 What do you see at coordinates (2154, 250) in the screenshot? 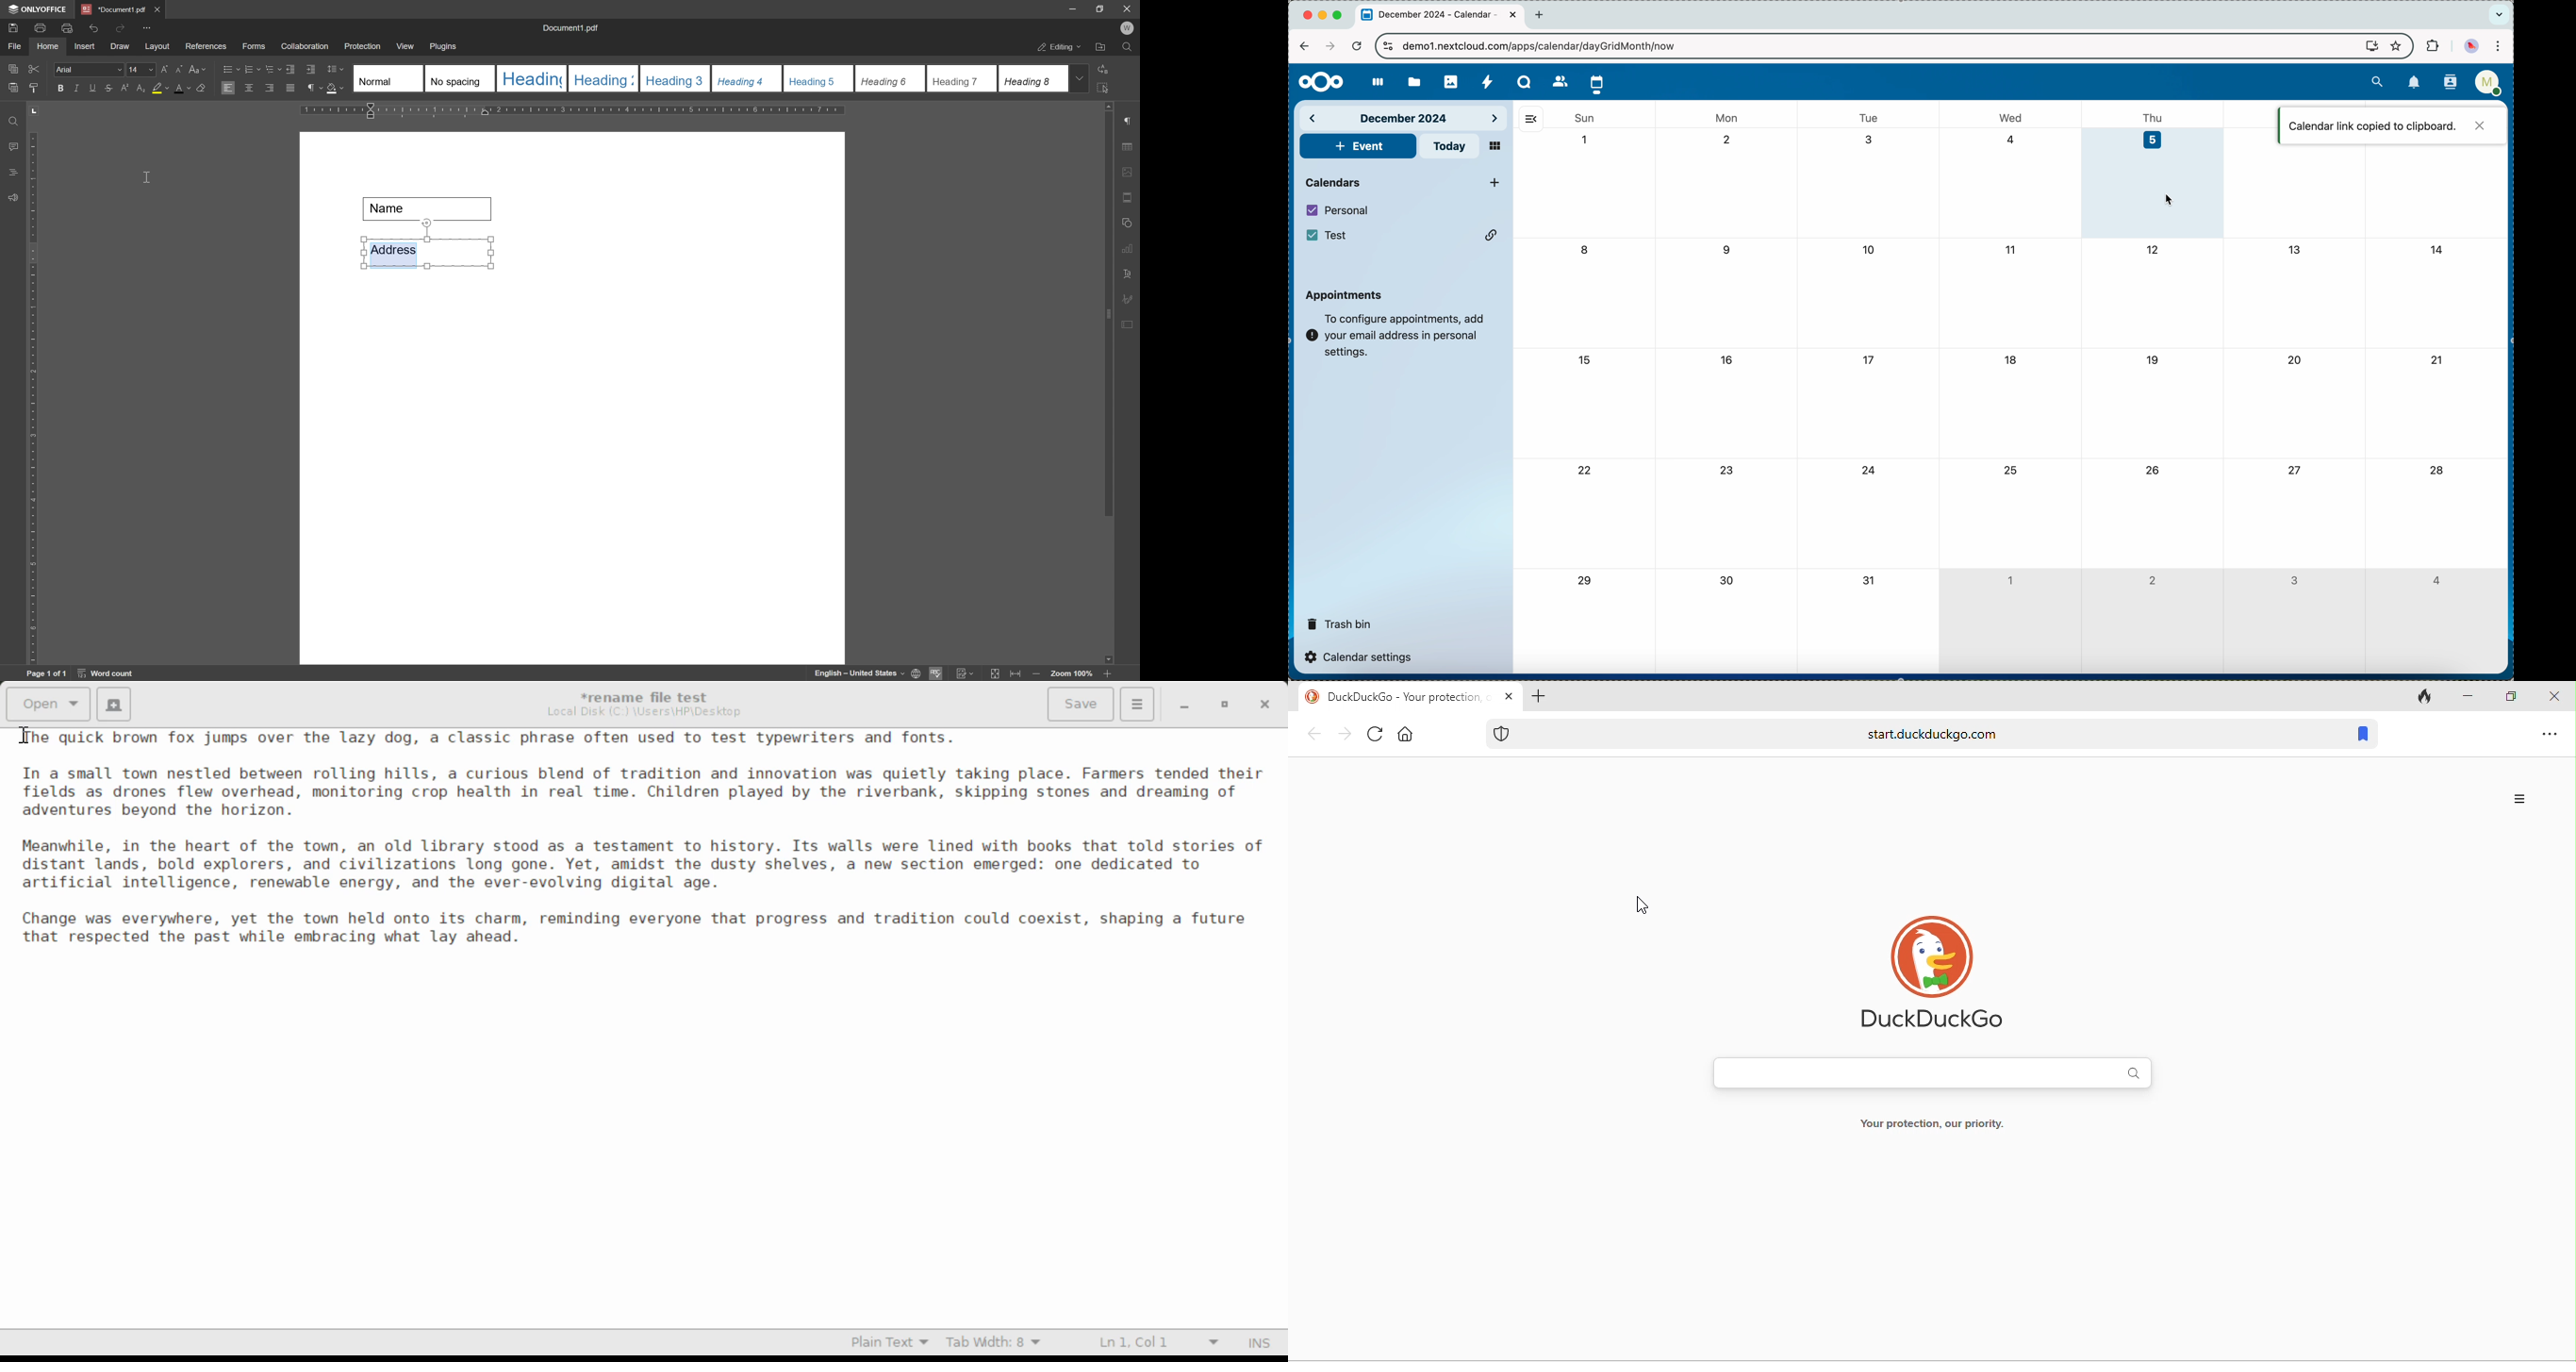
I see `12` at bounding box center [2154, 250].